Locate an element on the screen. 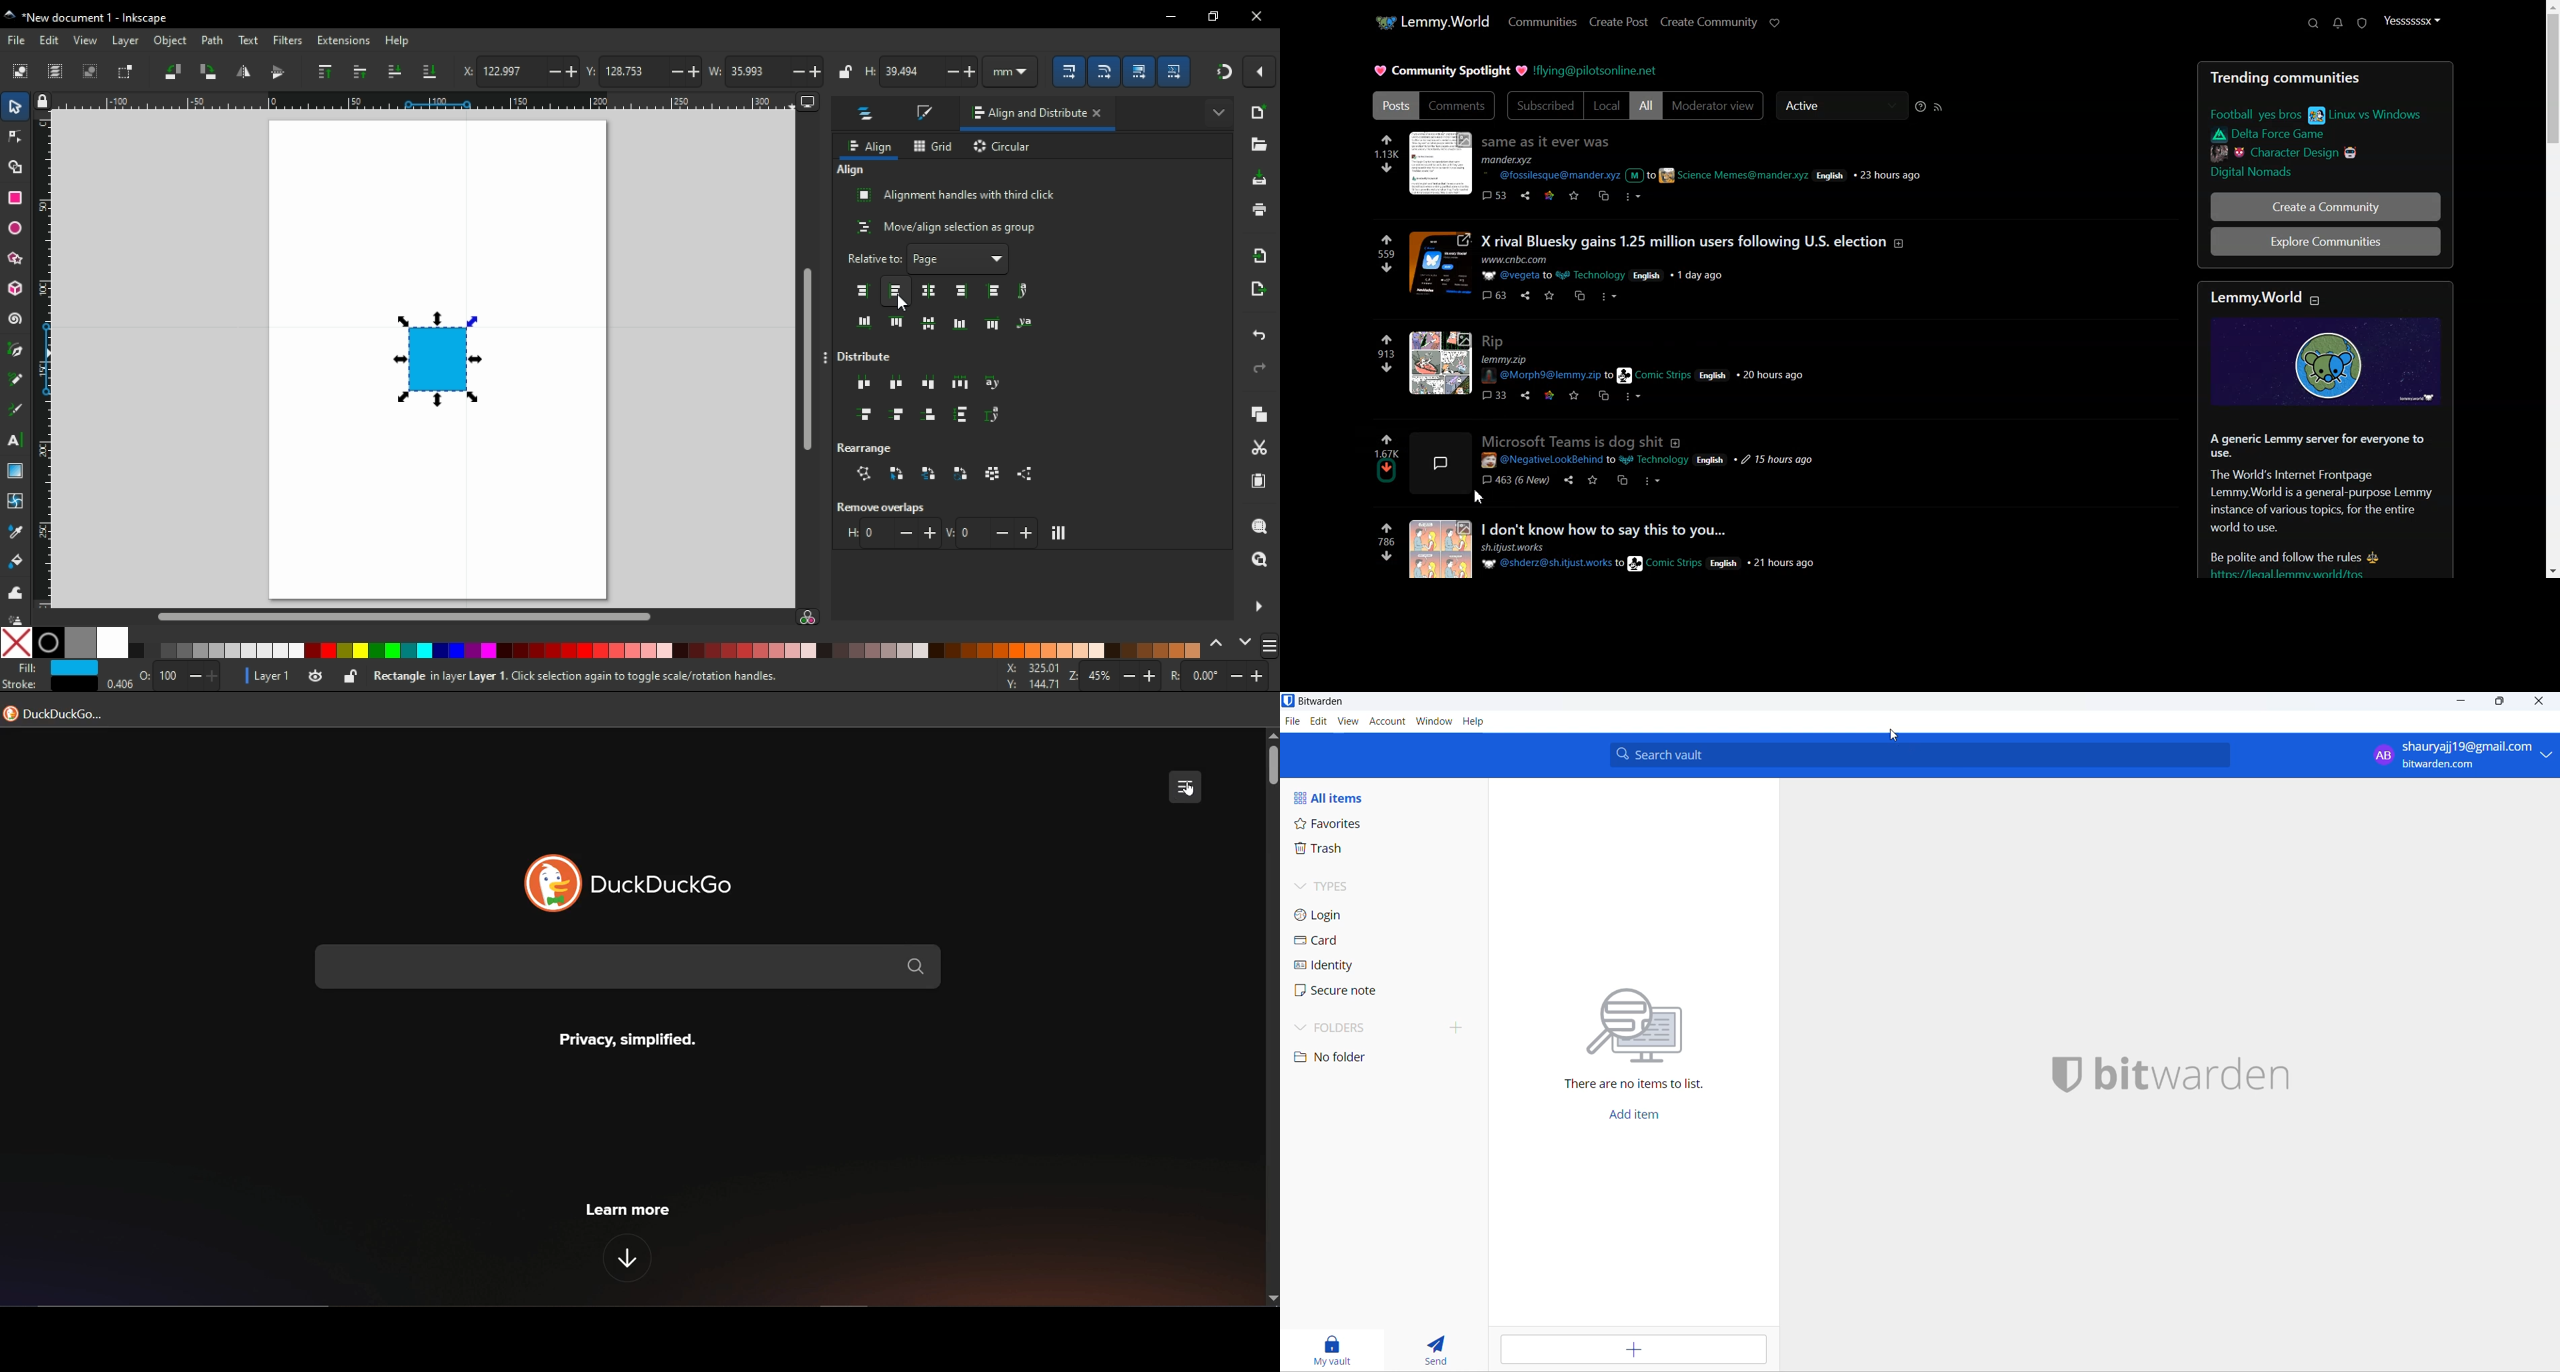  Create a Community is located at coordinates (2327, 209).